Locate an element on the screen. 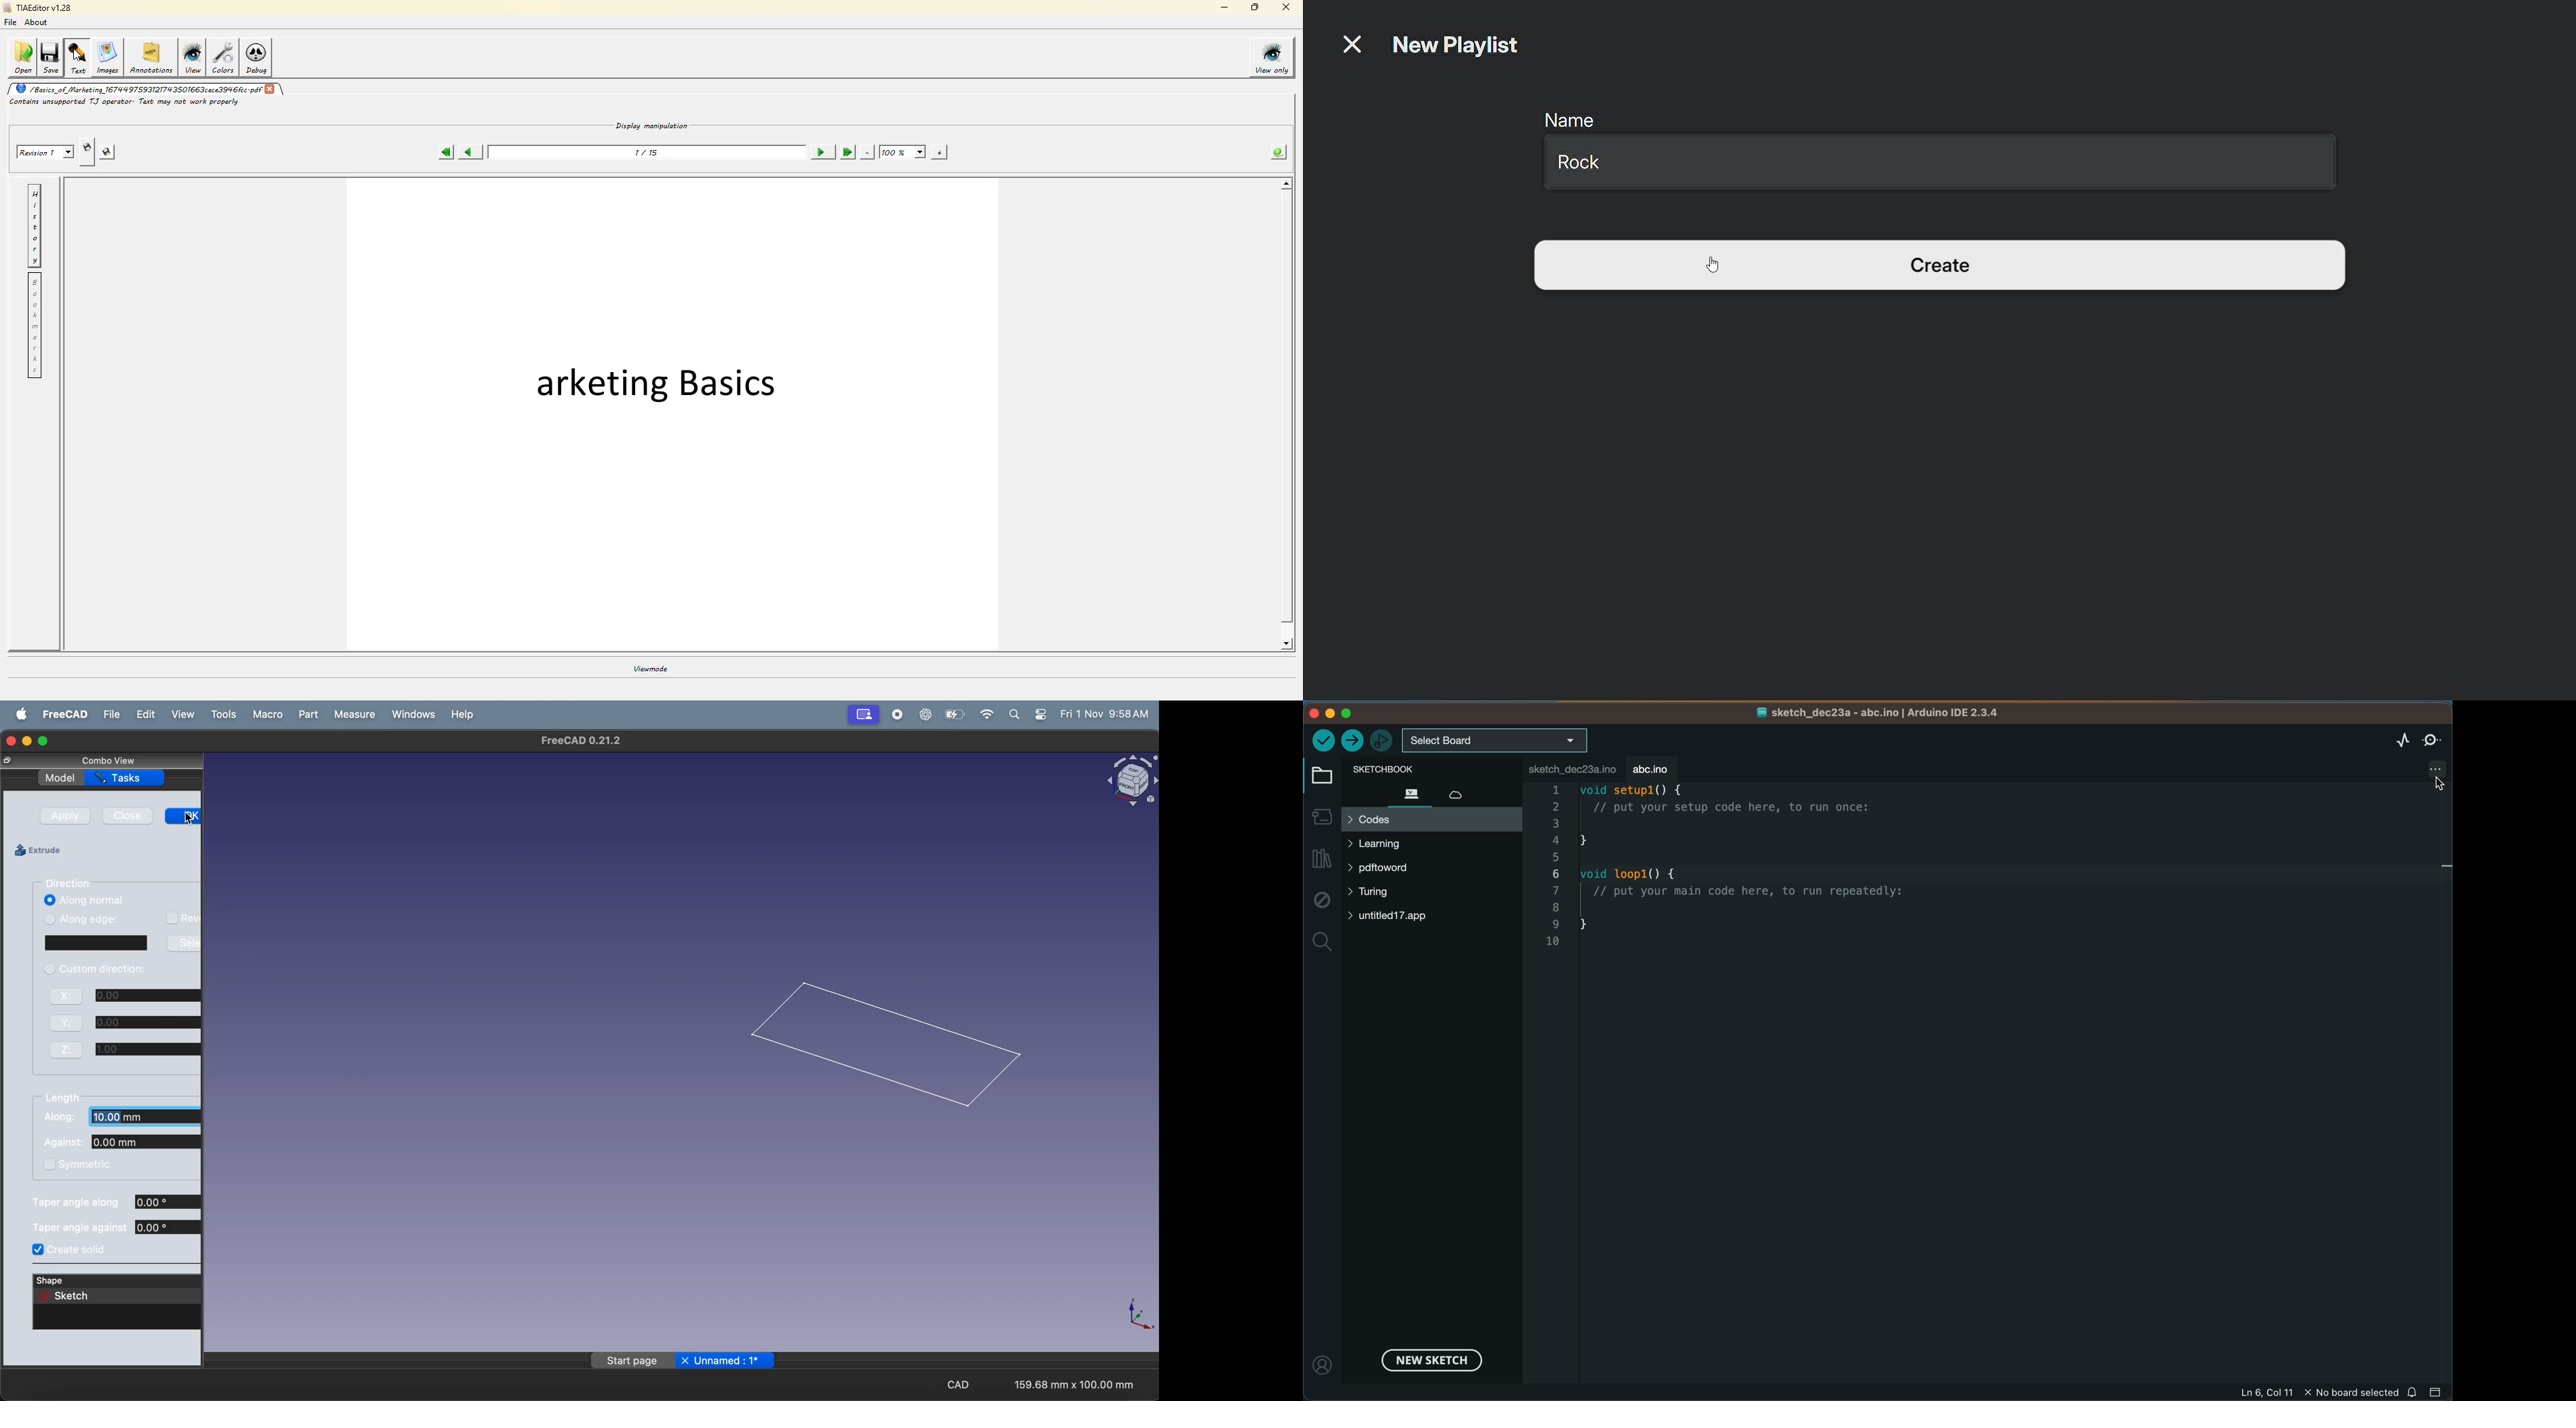 Image resolution: width=2576 pixels, height=1428 pixels. closing window is located at coordinates (8, 742).